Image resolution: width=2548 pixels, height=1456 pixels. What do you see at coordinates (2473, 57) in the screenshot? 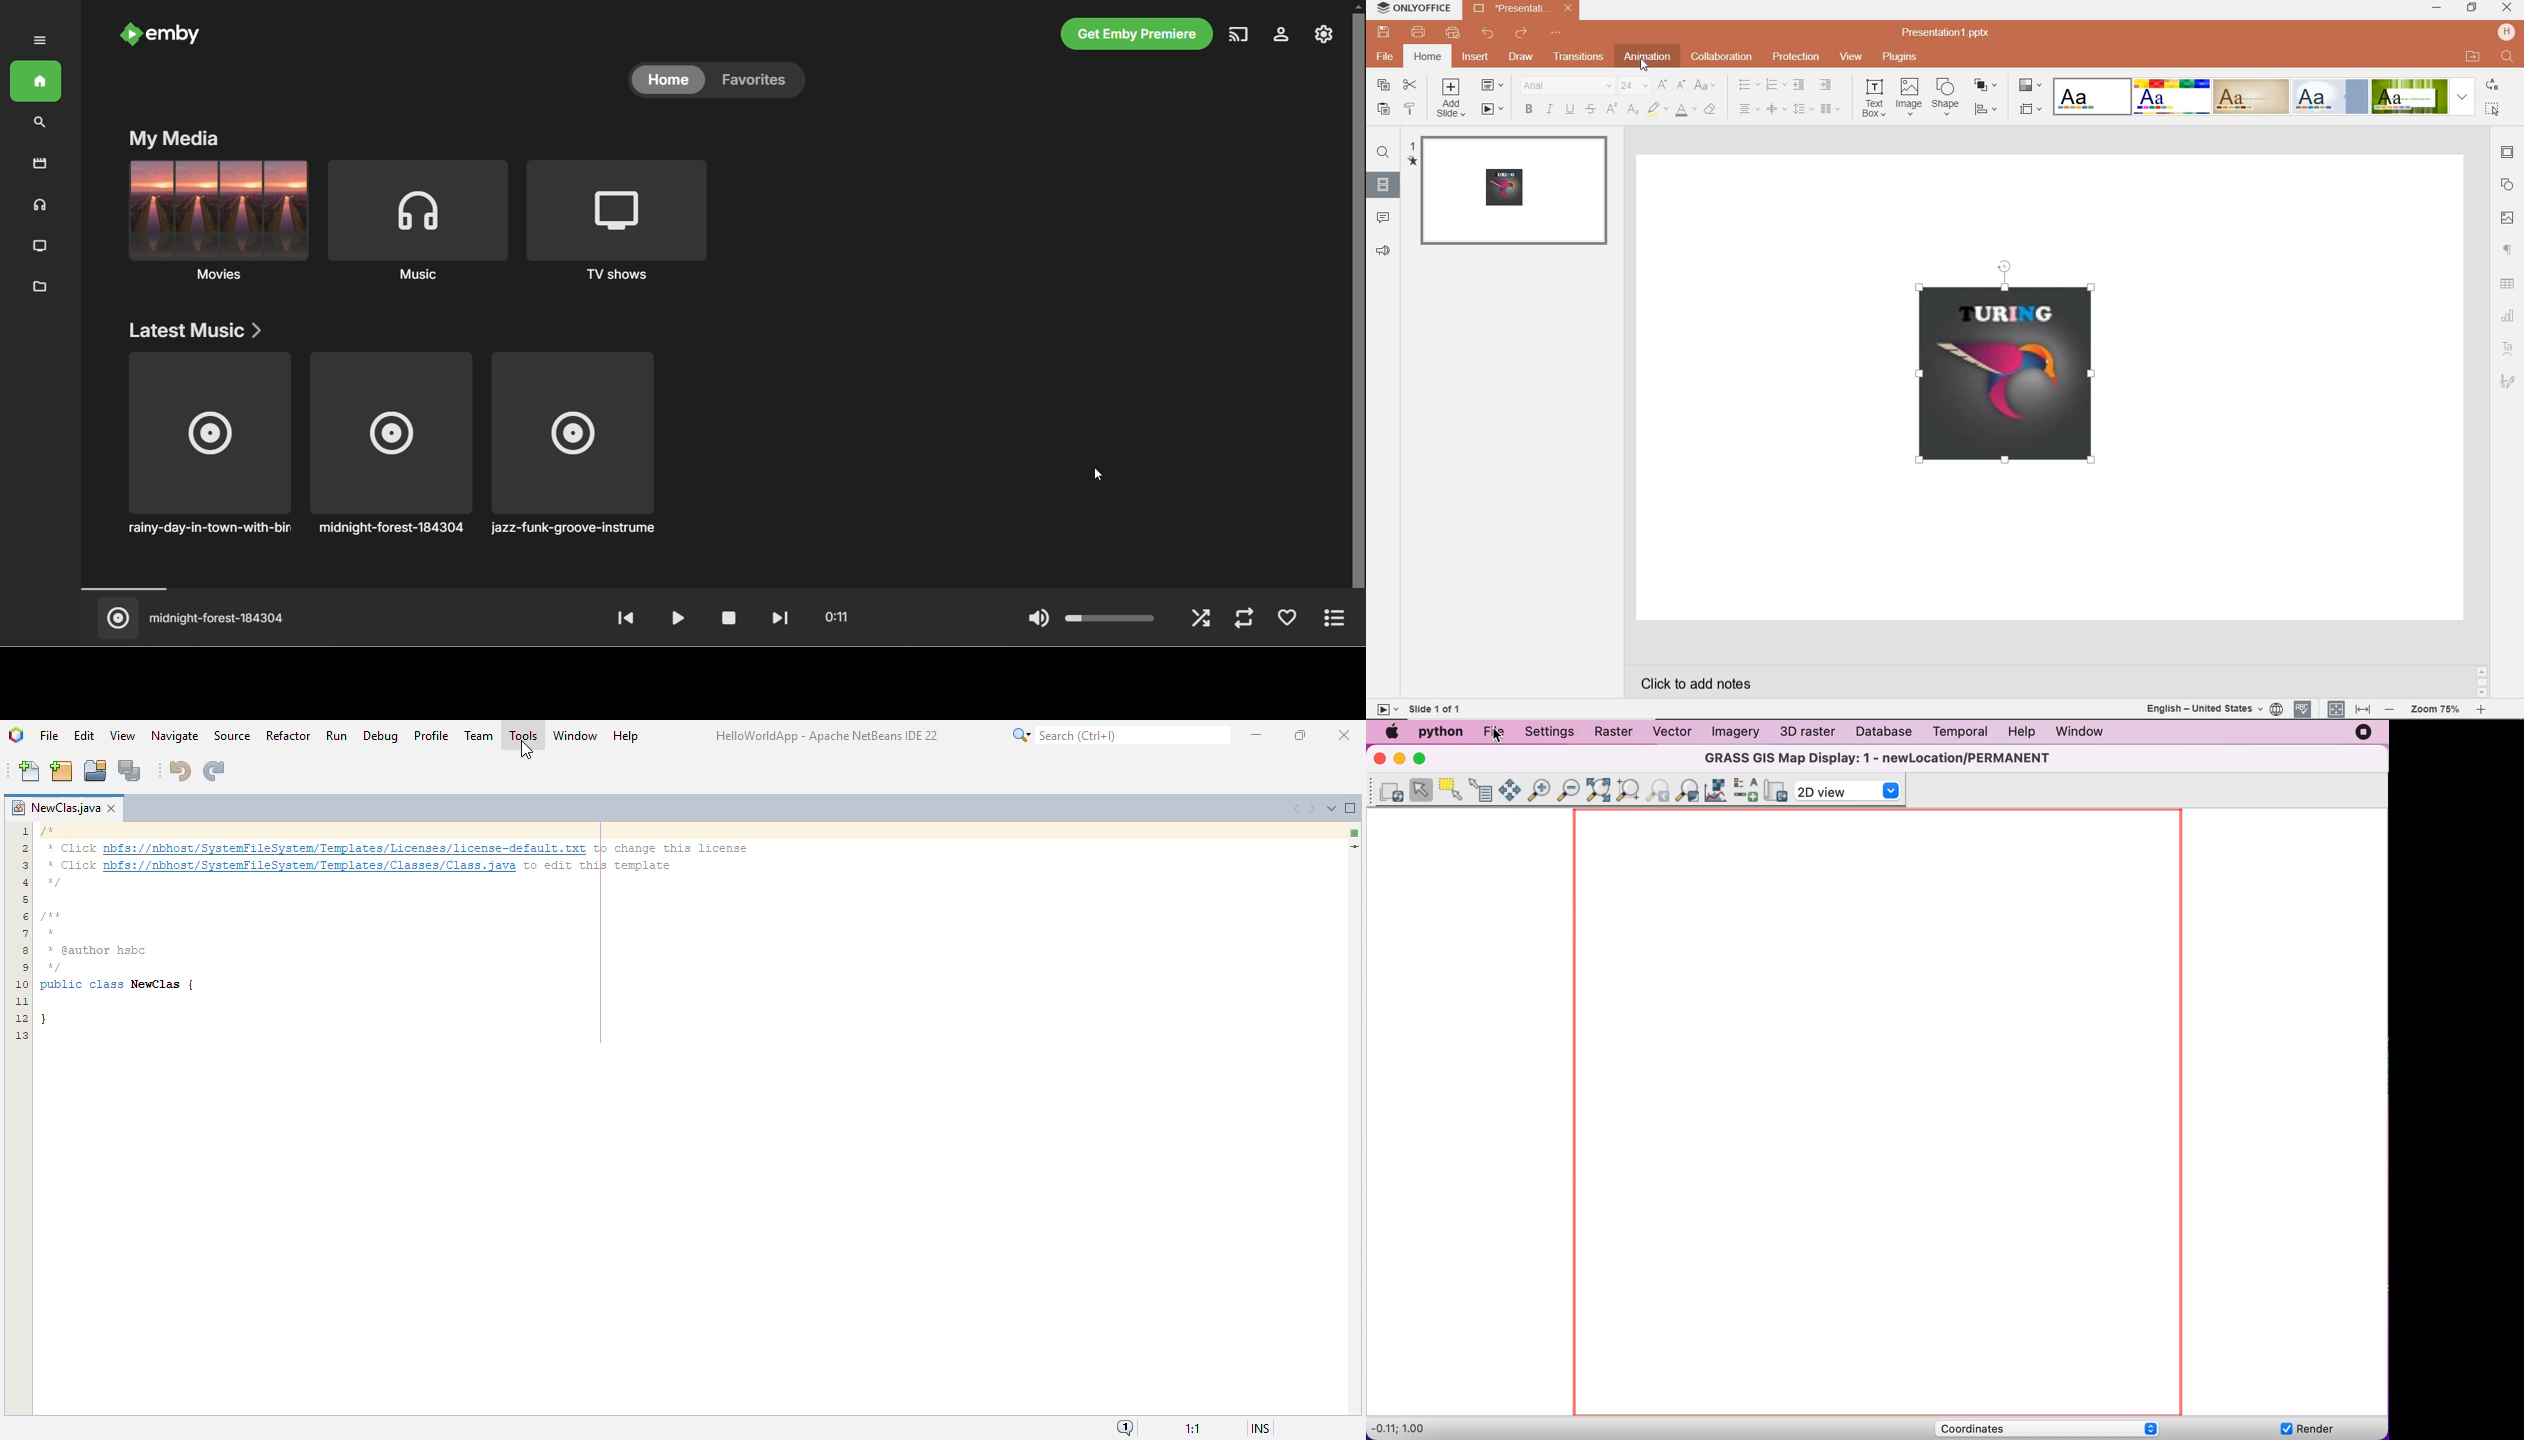
I see `open file location` at bounding box center [2473, 57].